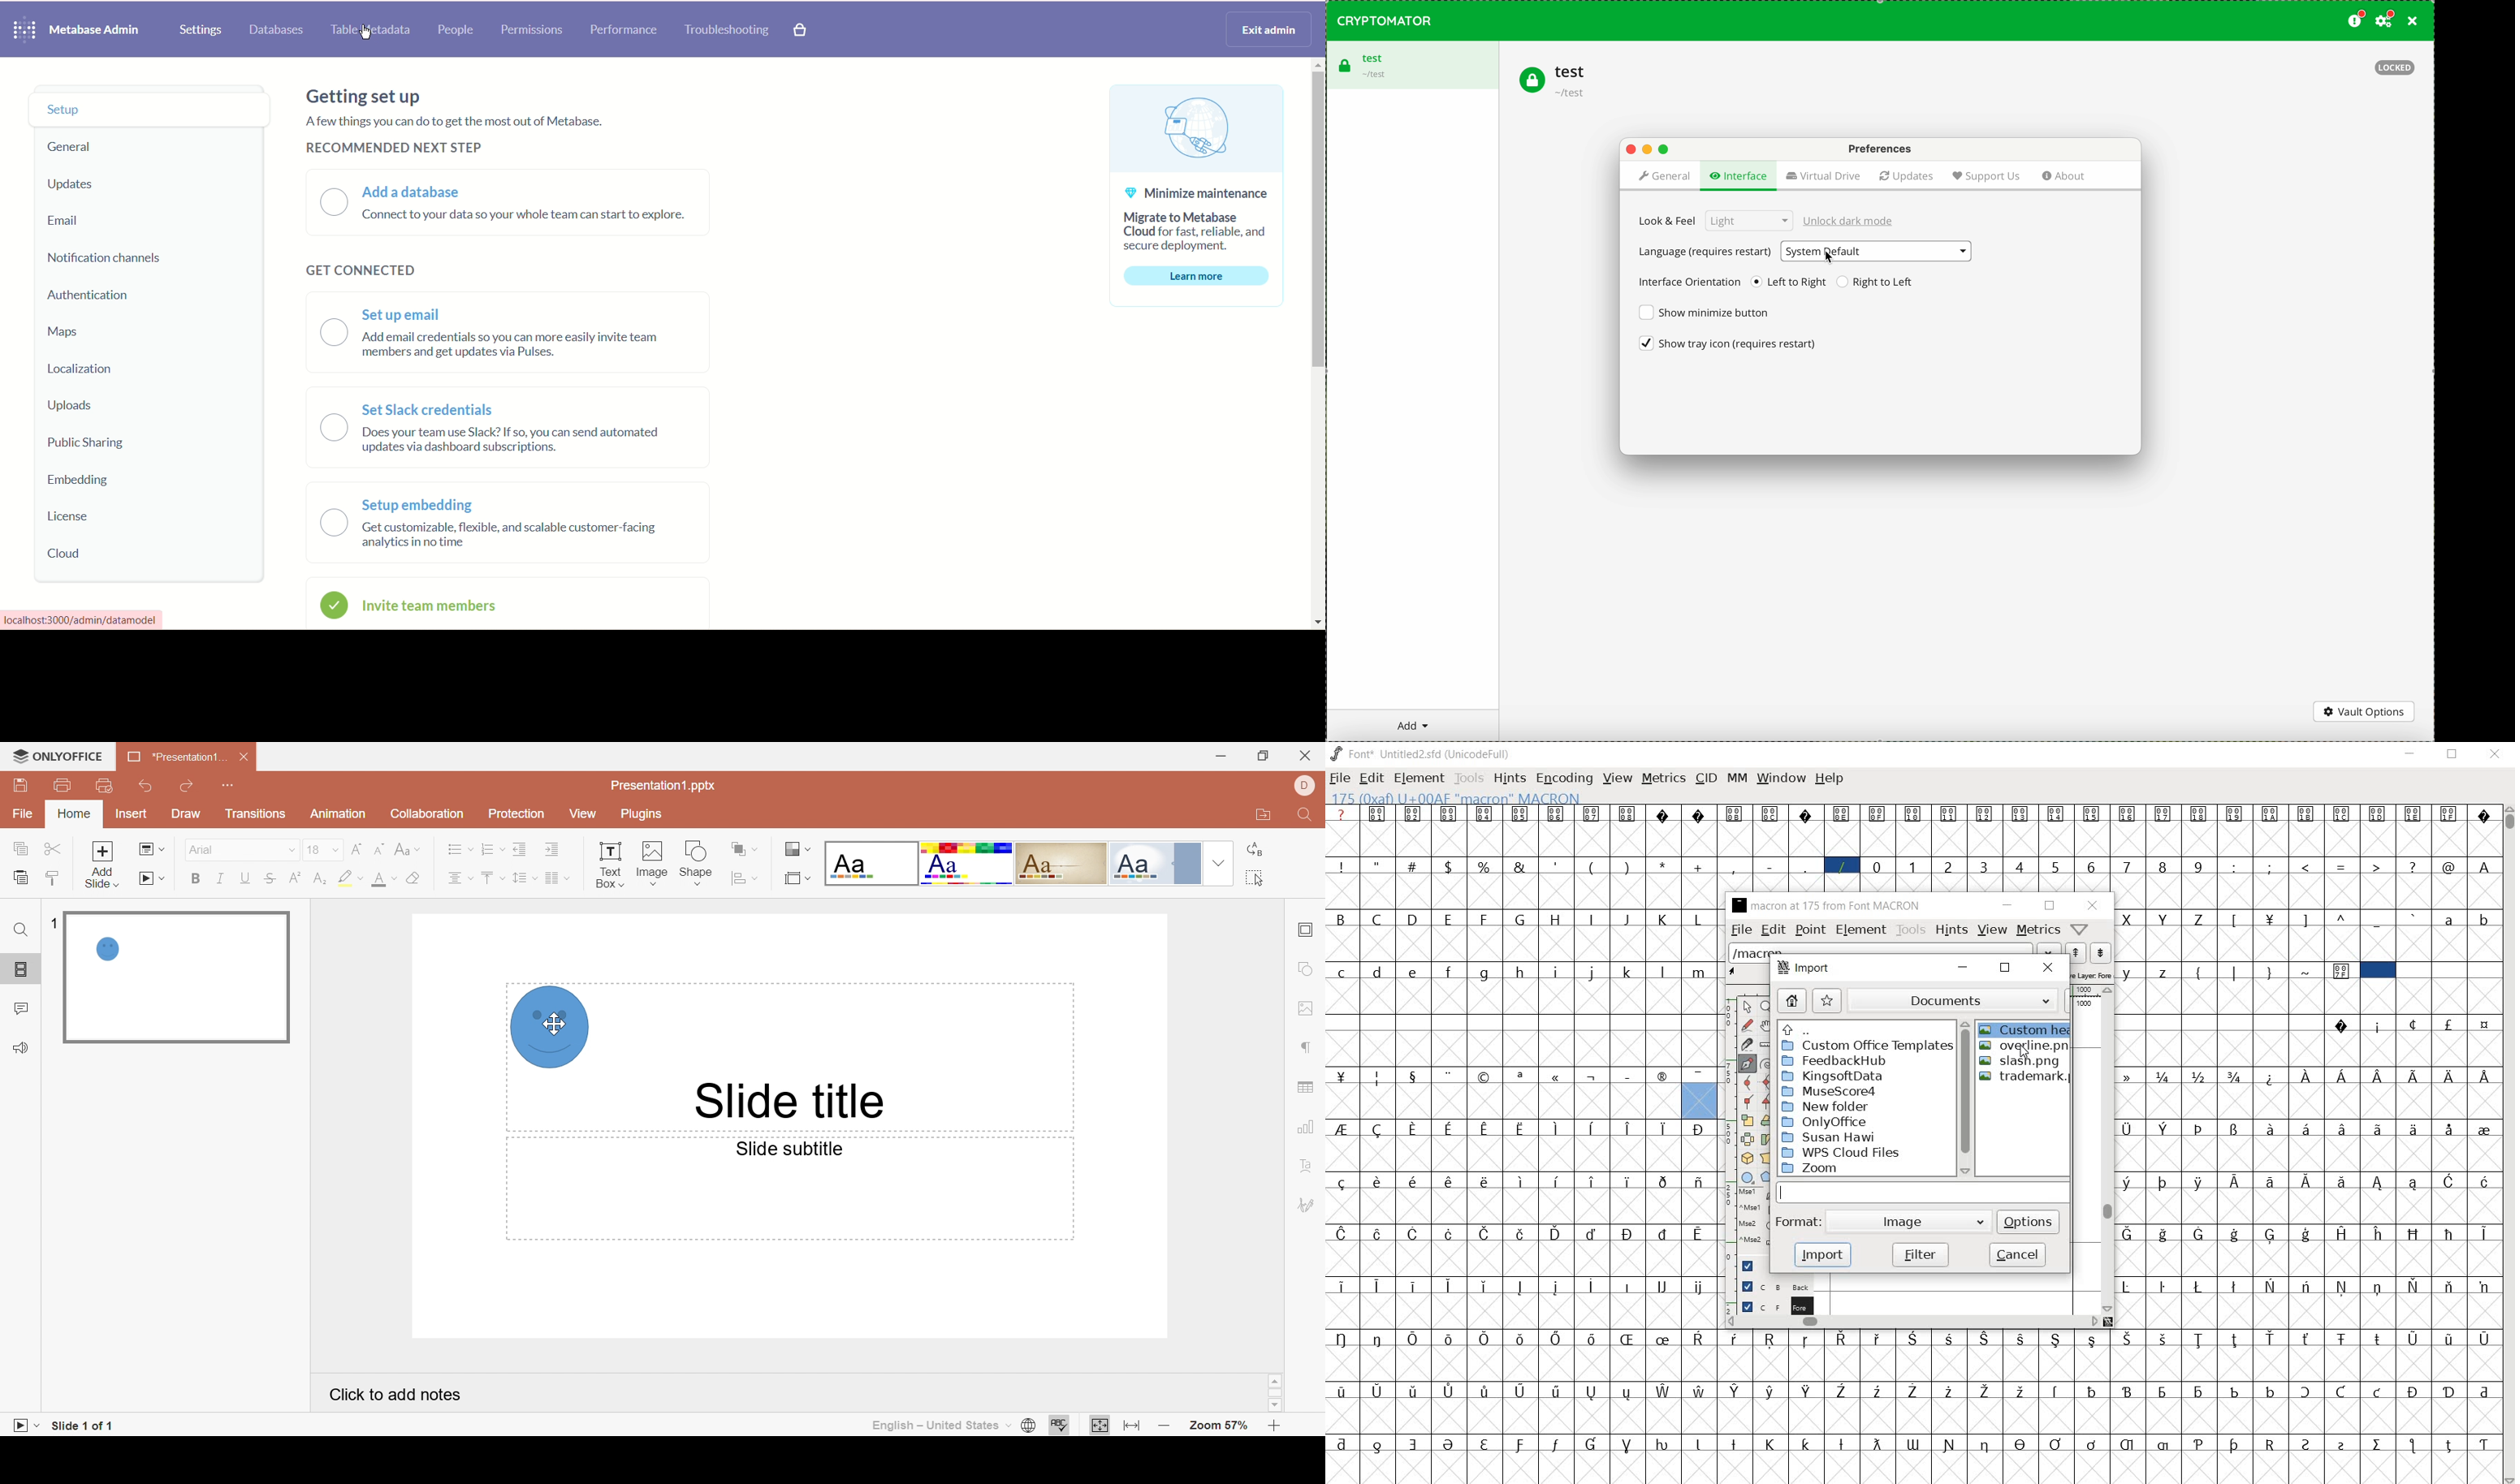 The height and width of the screenshot is (1484, 2520). What do you see at coordinates (50, 877) in the screenshot?
I see `Copy style` at bounding box center [50, 877].